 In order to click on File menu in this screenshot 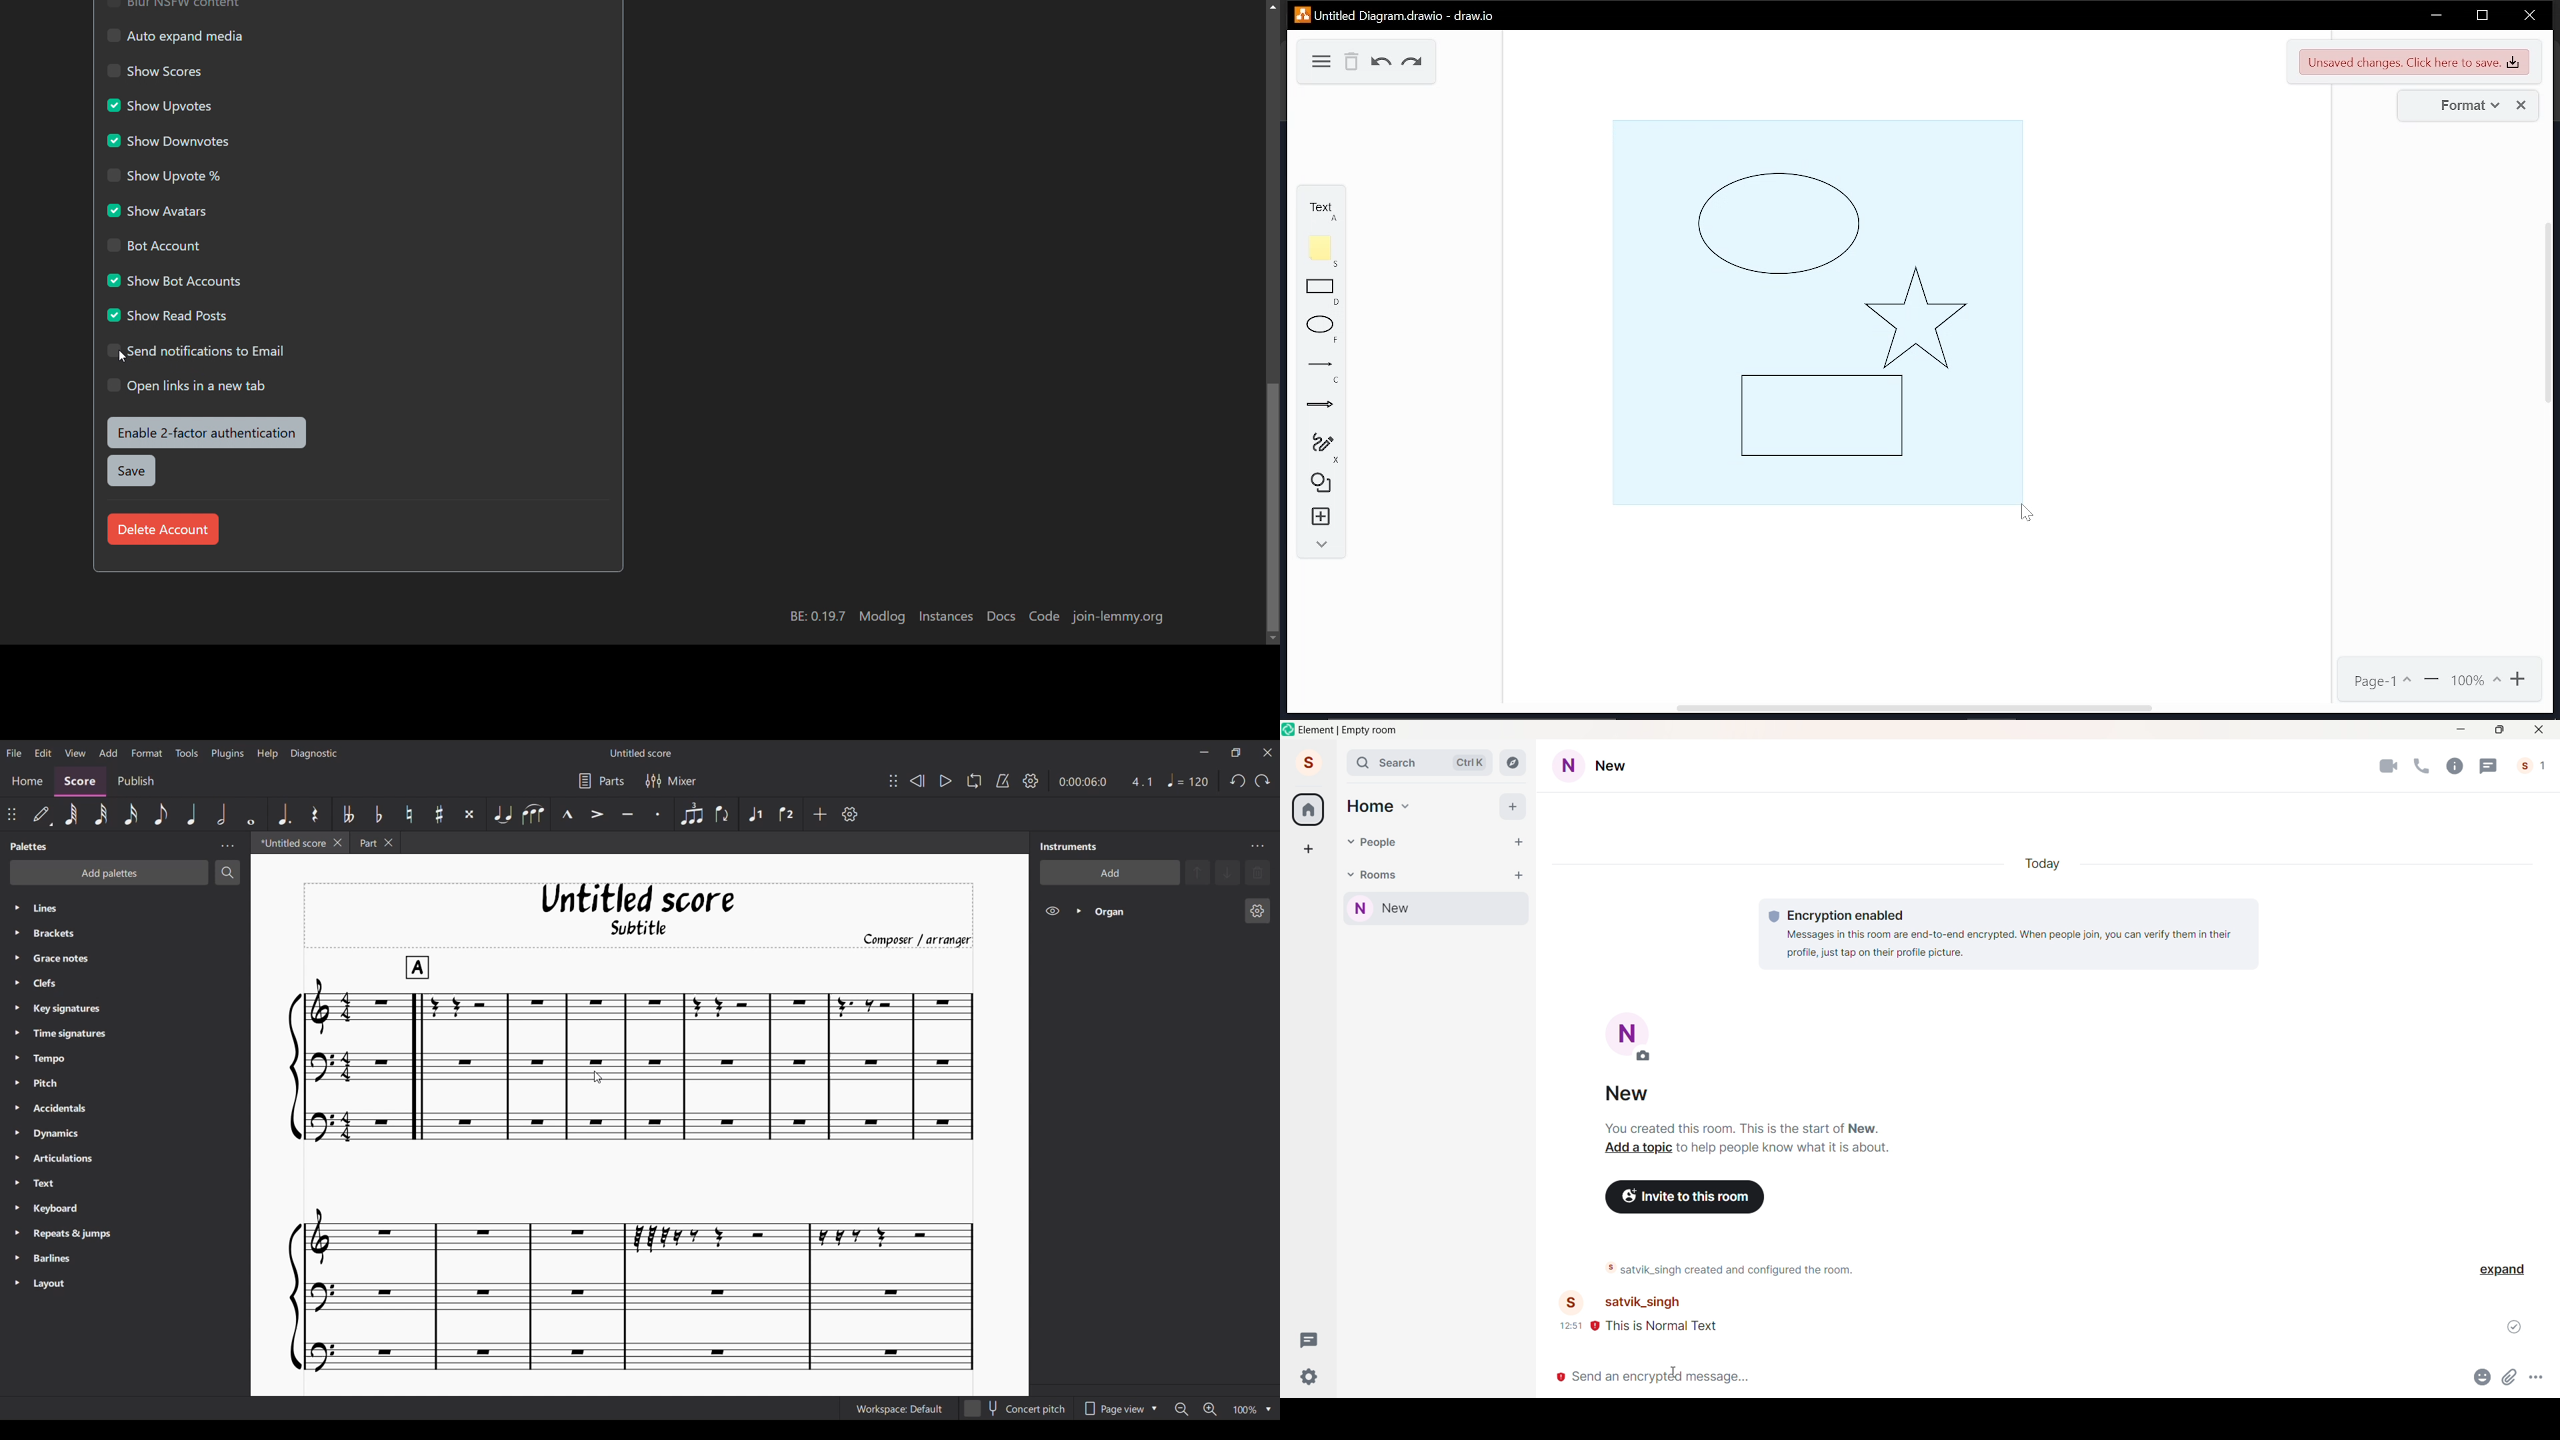, I will do `click(14, 752)`.